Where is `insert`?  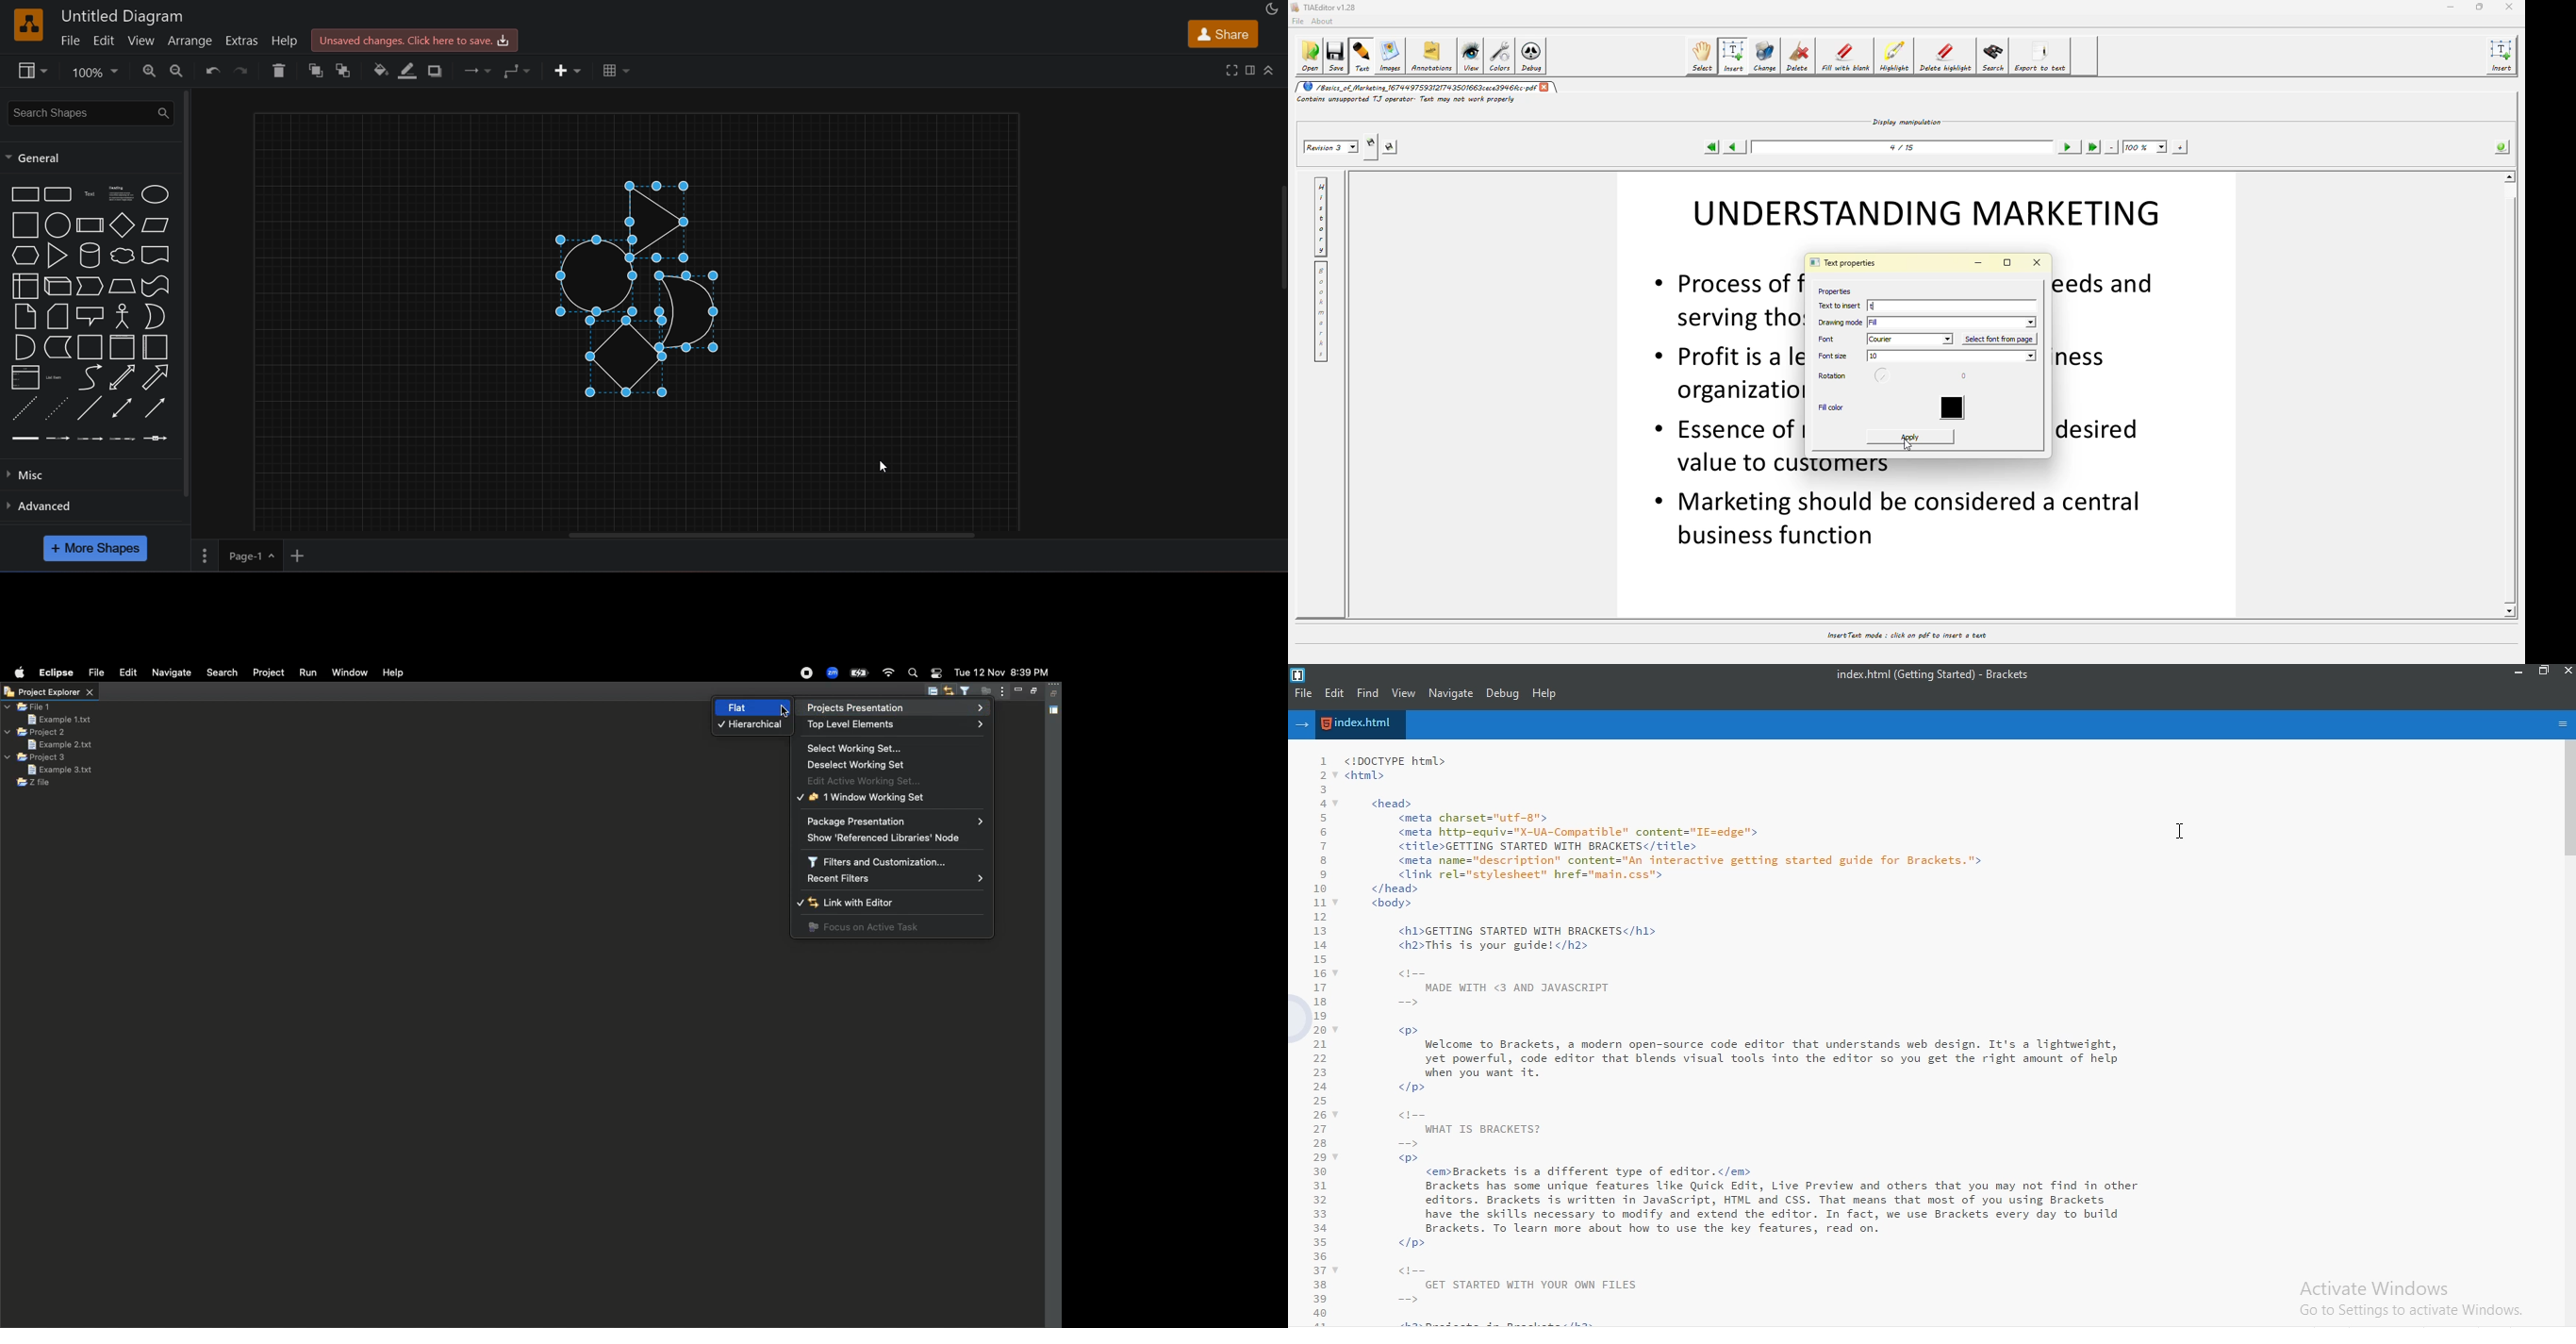
insert is located at coordinates (2503, 56).